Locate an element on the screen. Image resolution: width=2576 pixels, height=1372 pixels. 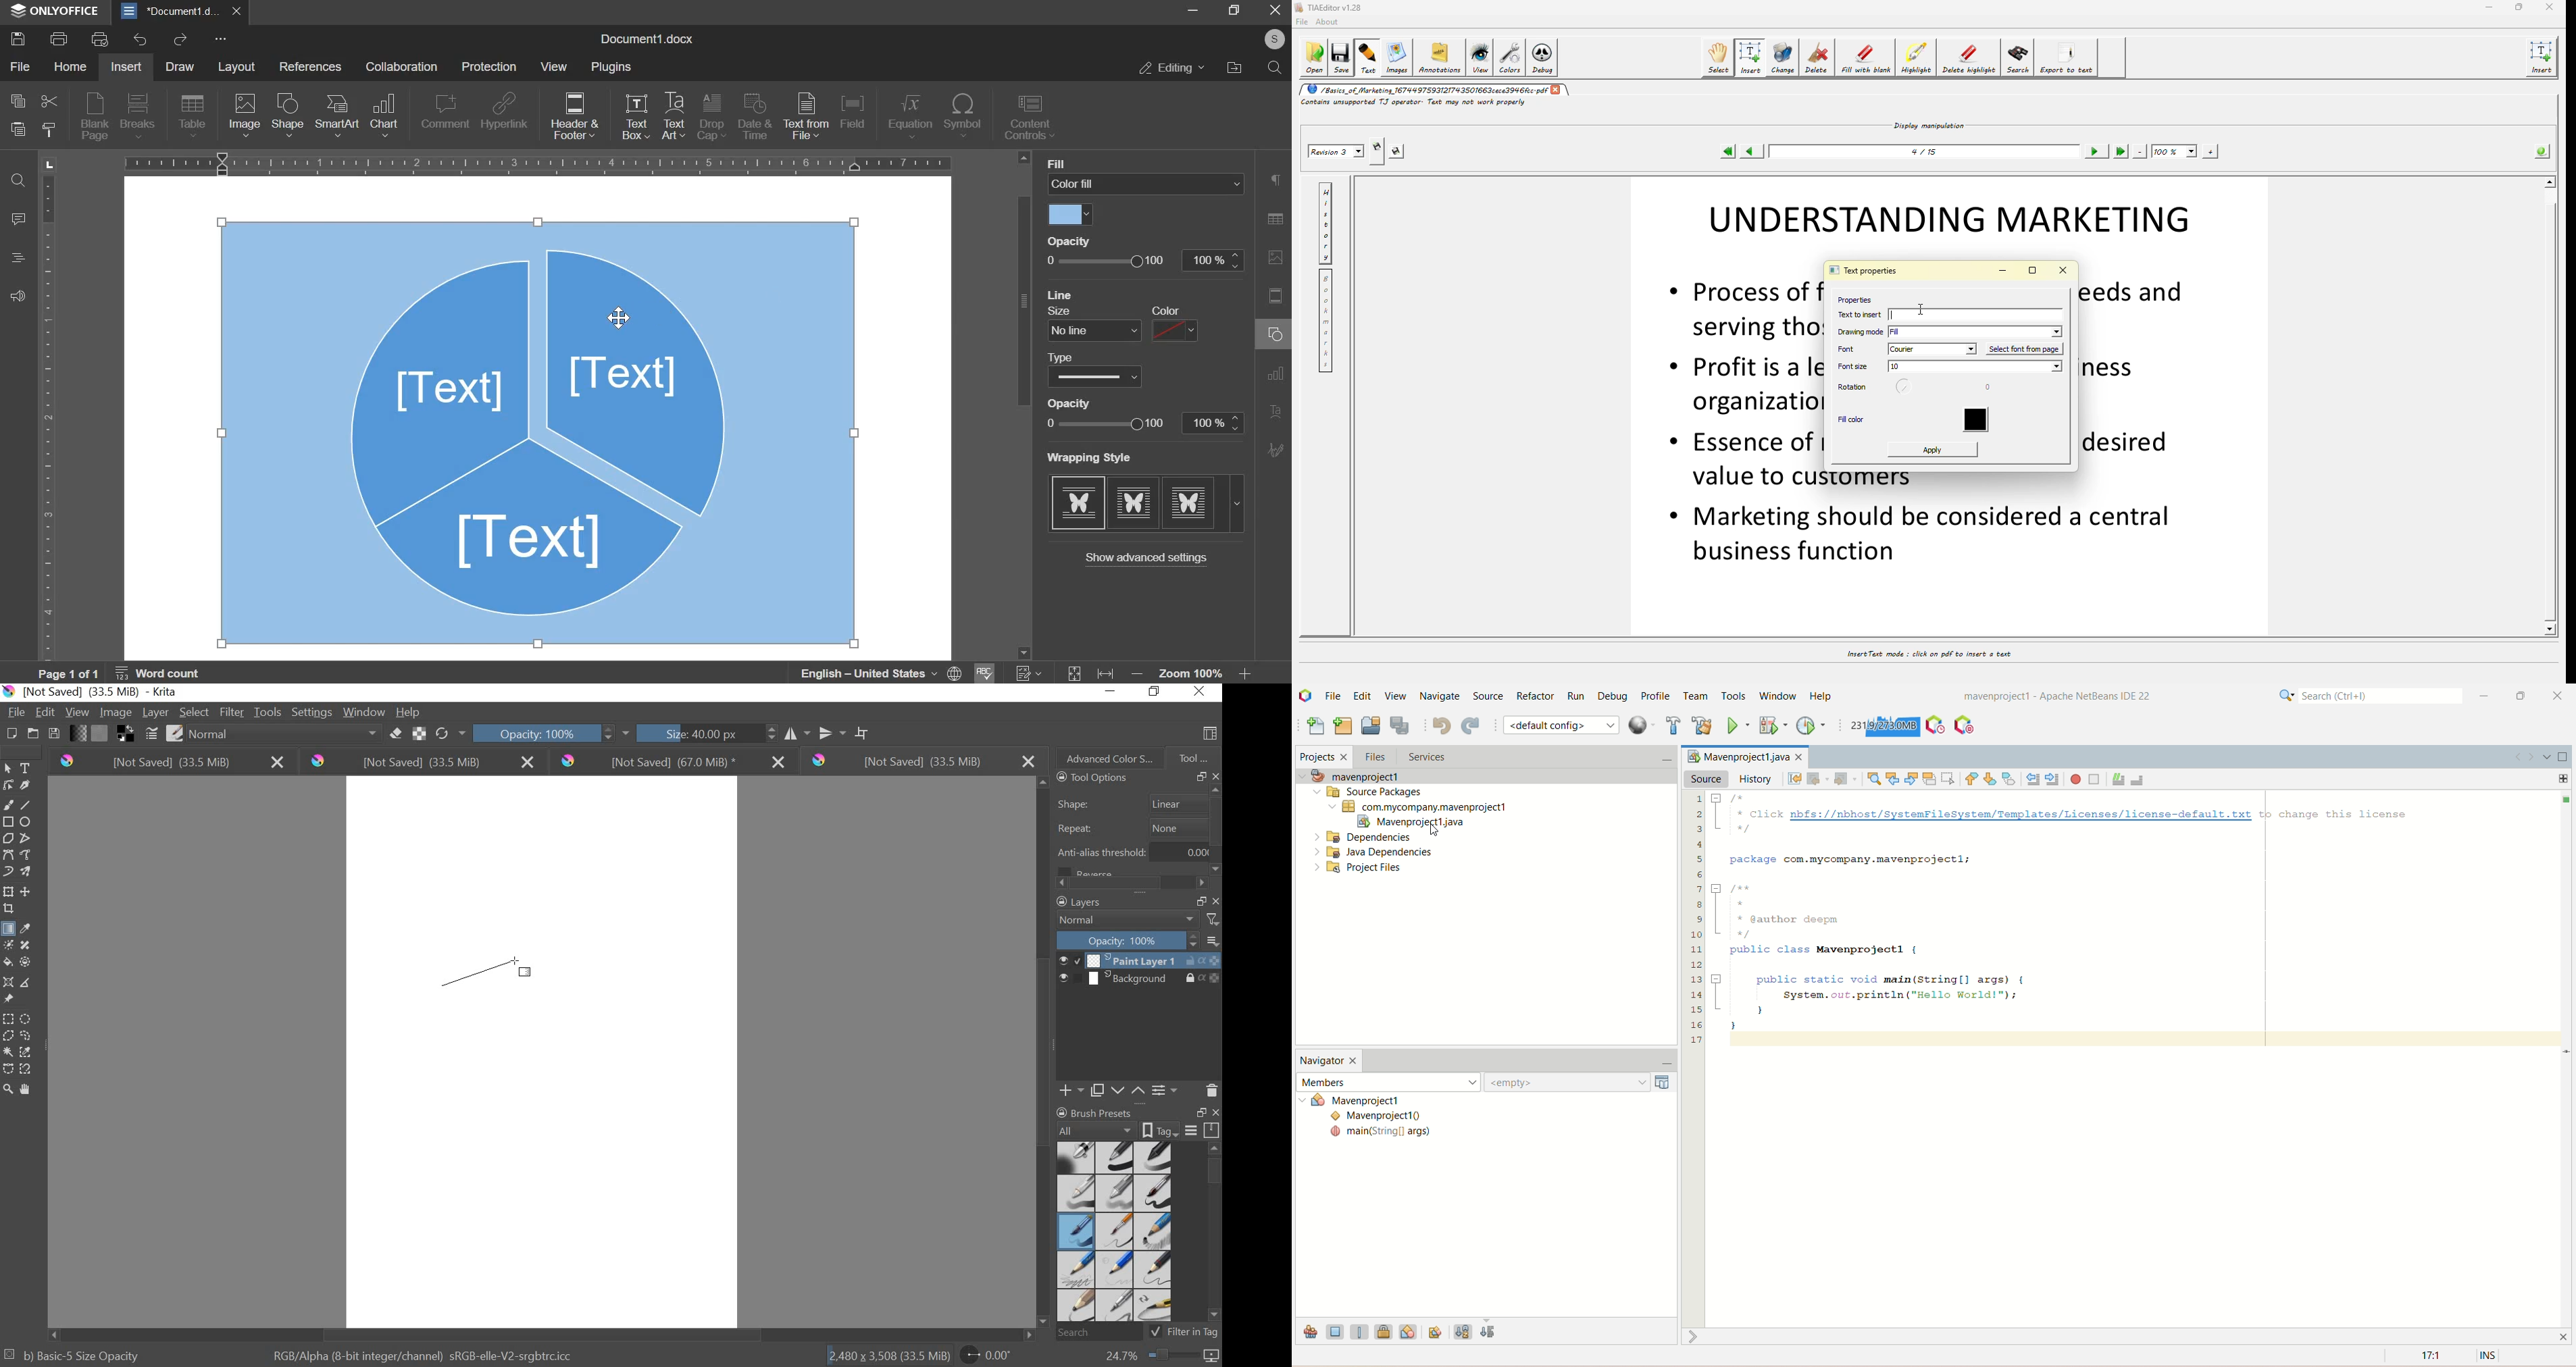
equation is located at coordinates (911, 117).